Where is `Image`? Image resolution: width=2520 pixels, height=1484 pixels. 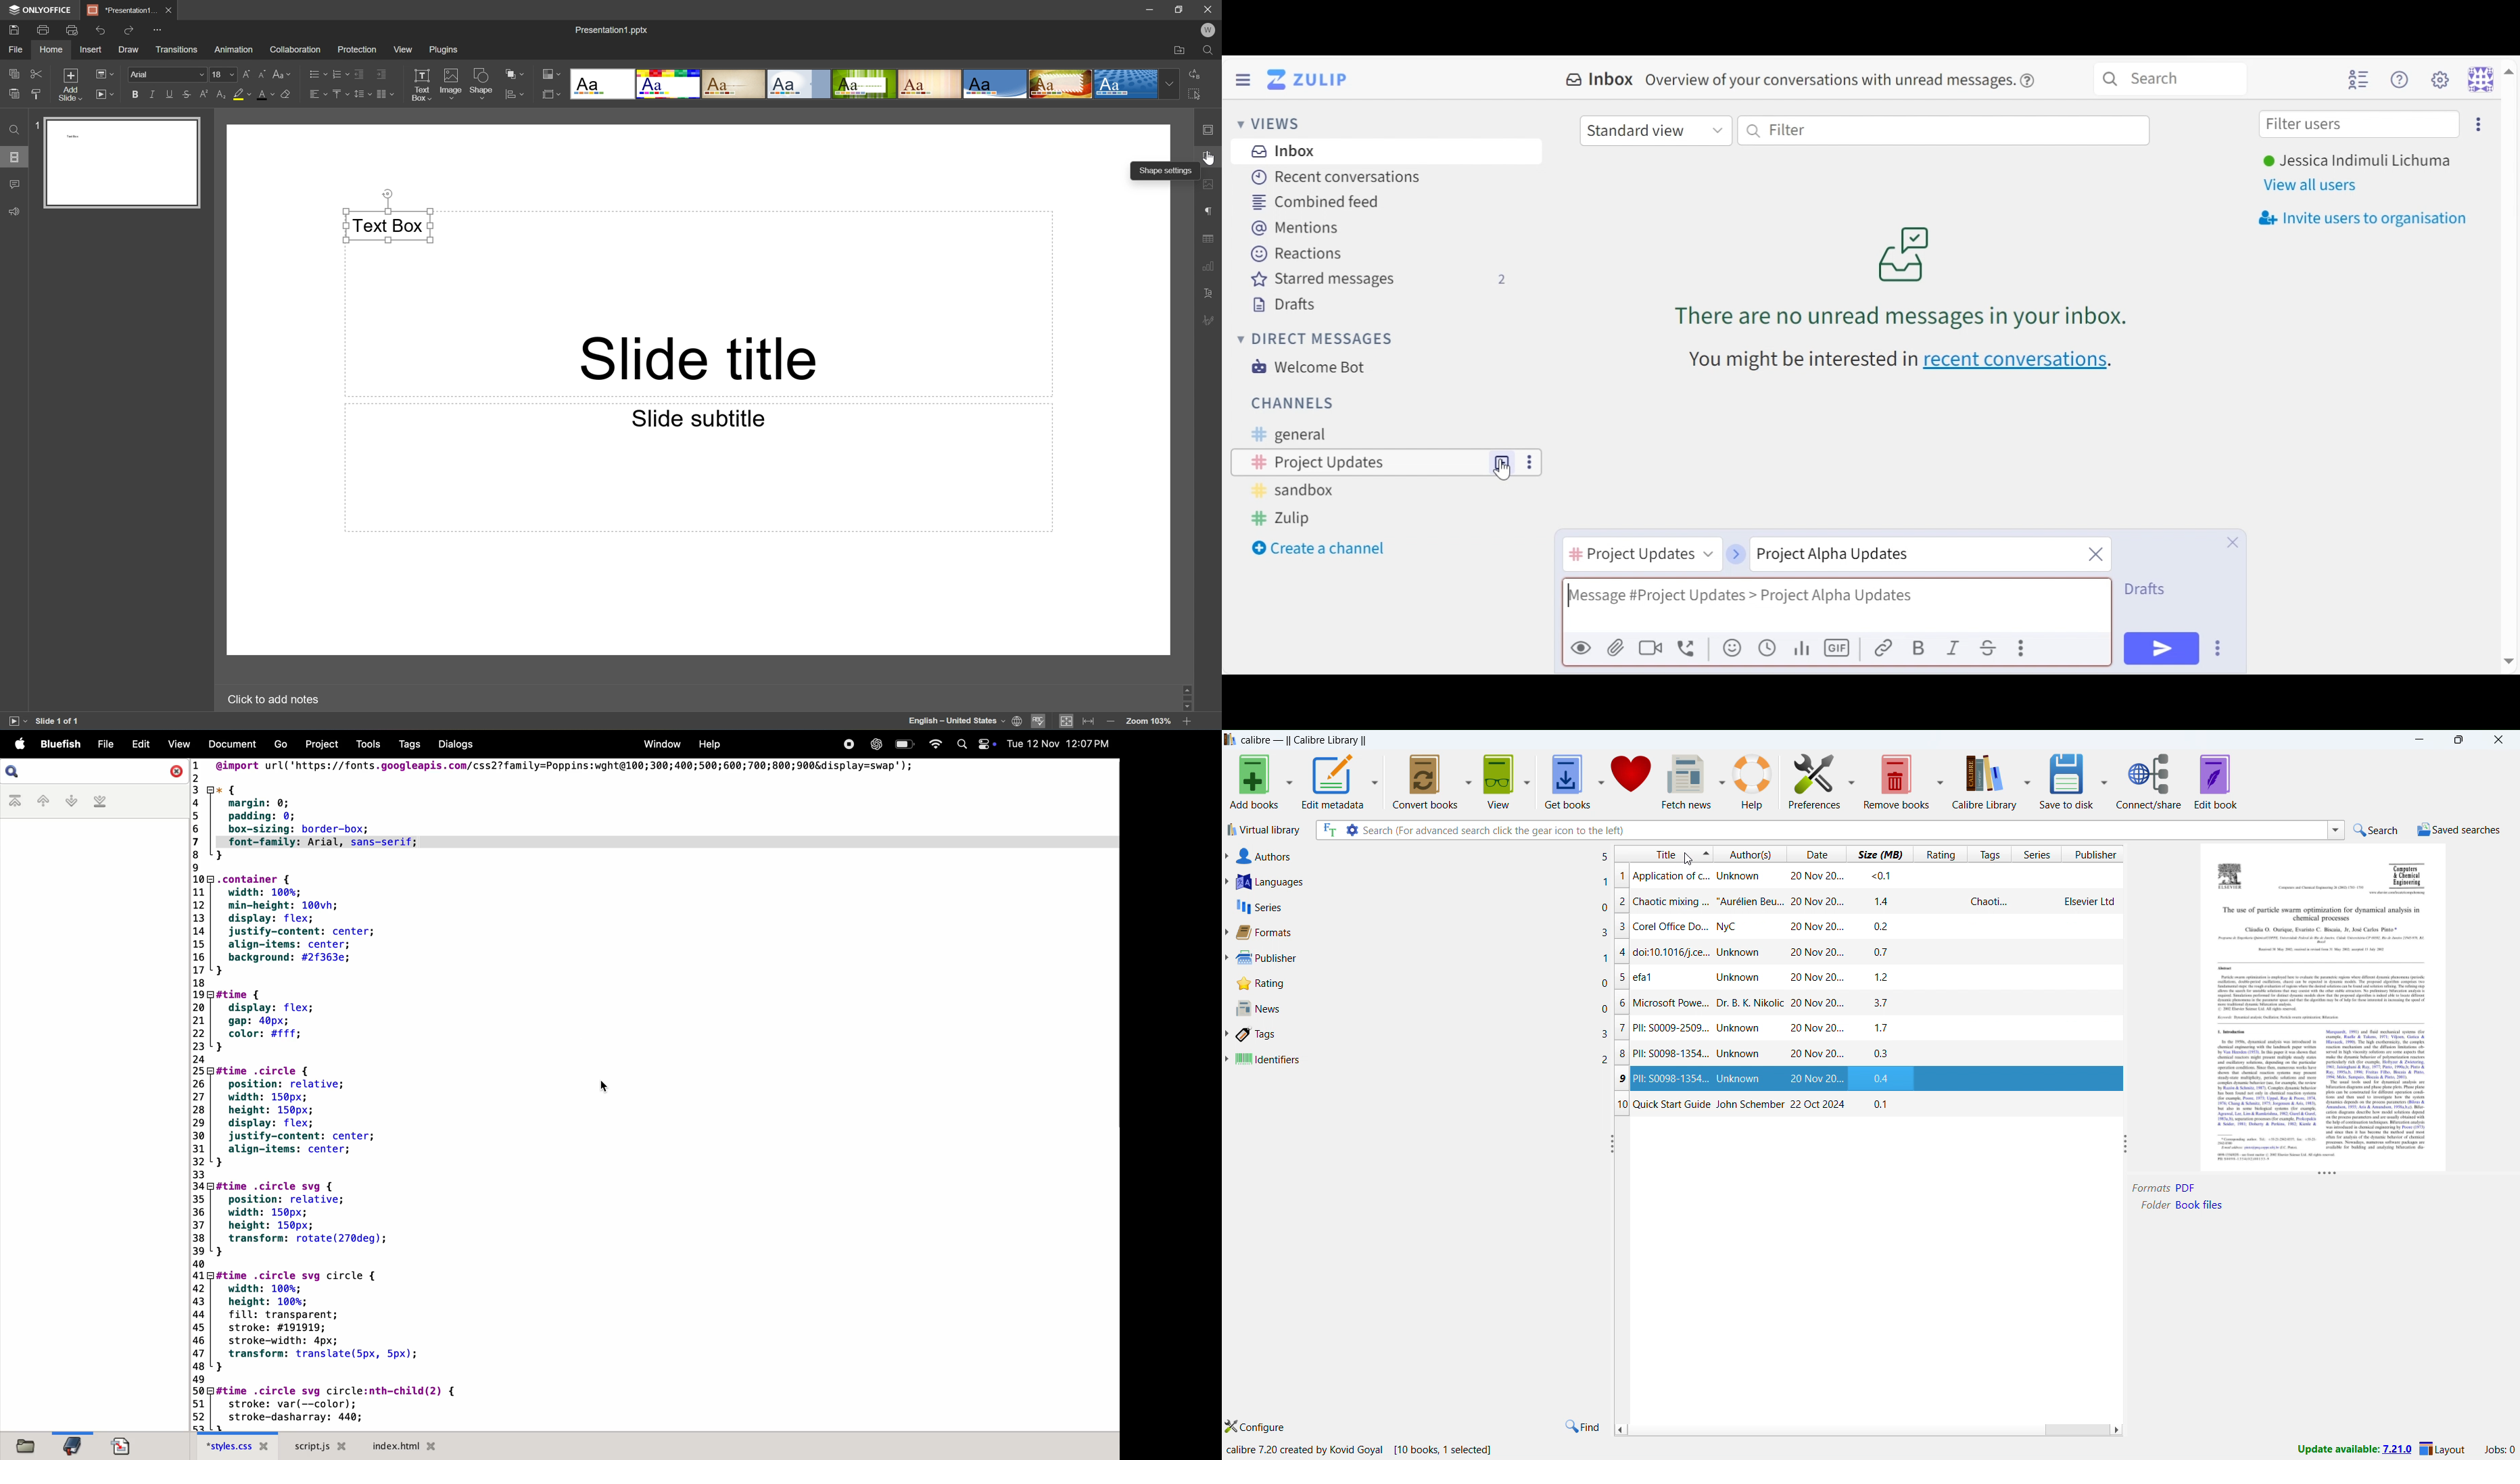 Image is located at coordinates (451, 83).